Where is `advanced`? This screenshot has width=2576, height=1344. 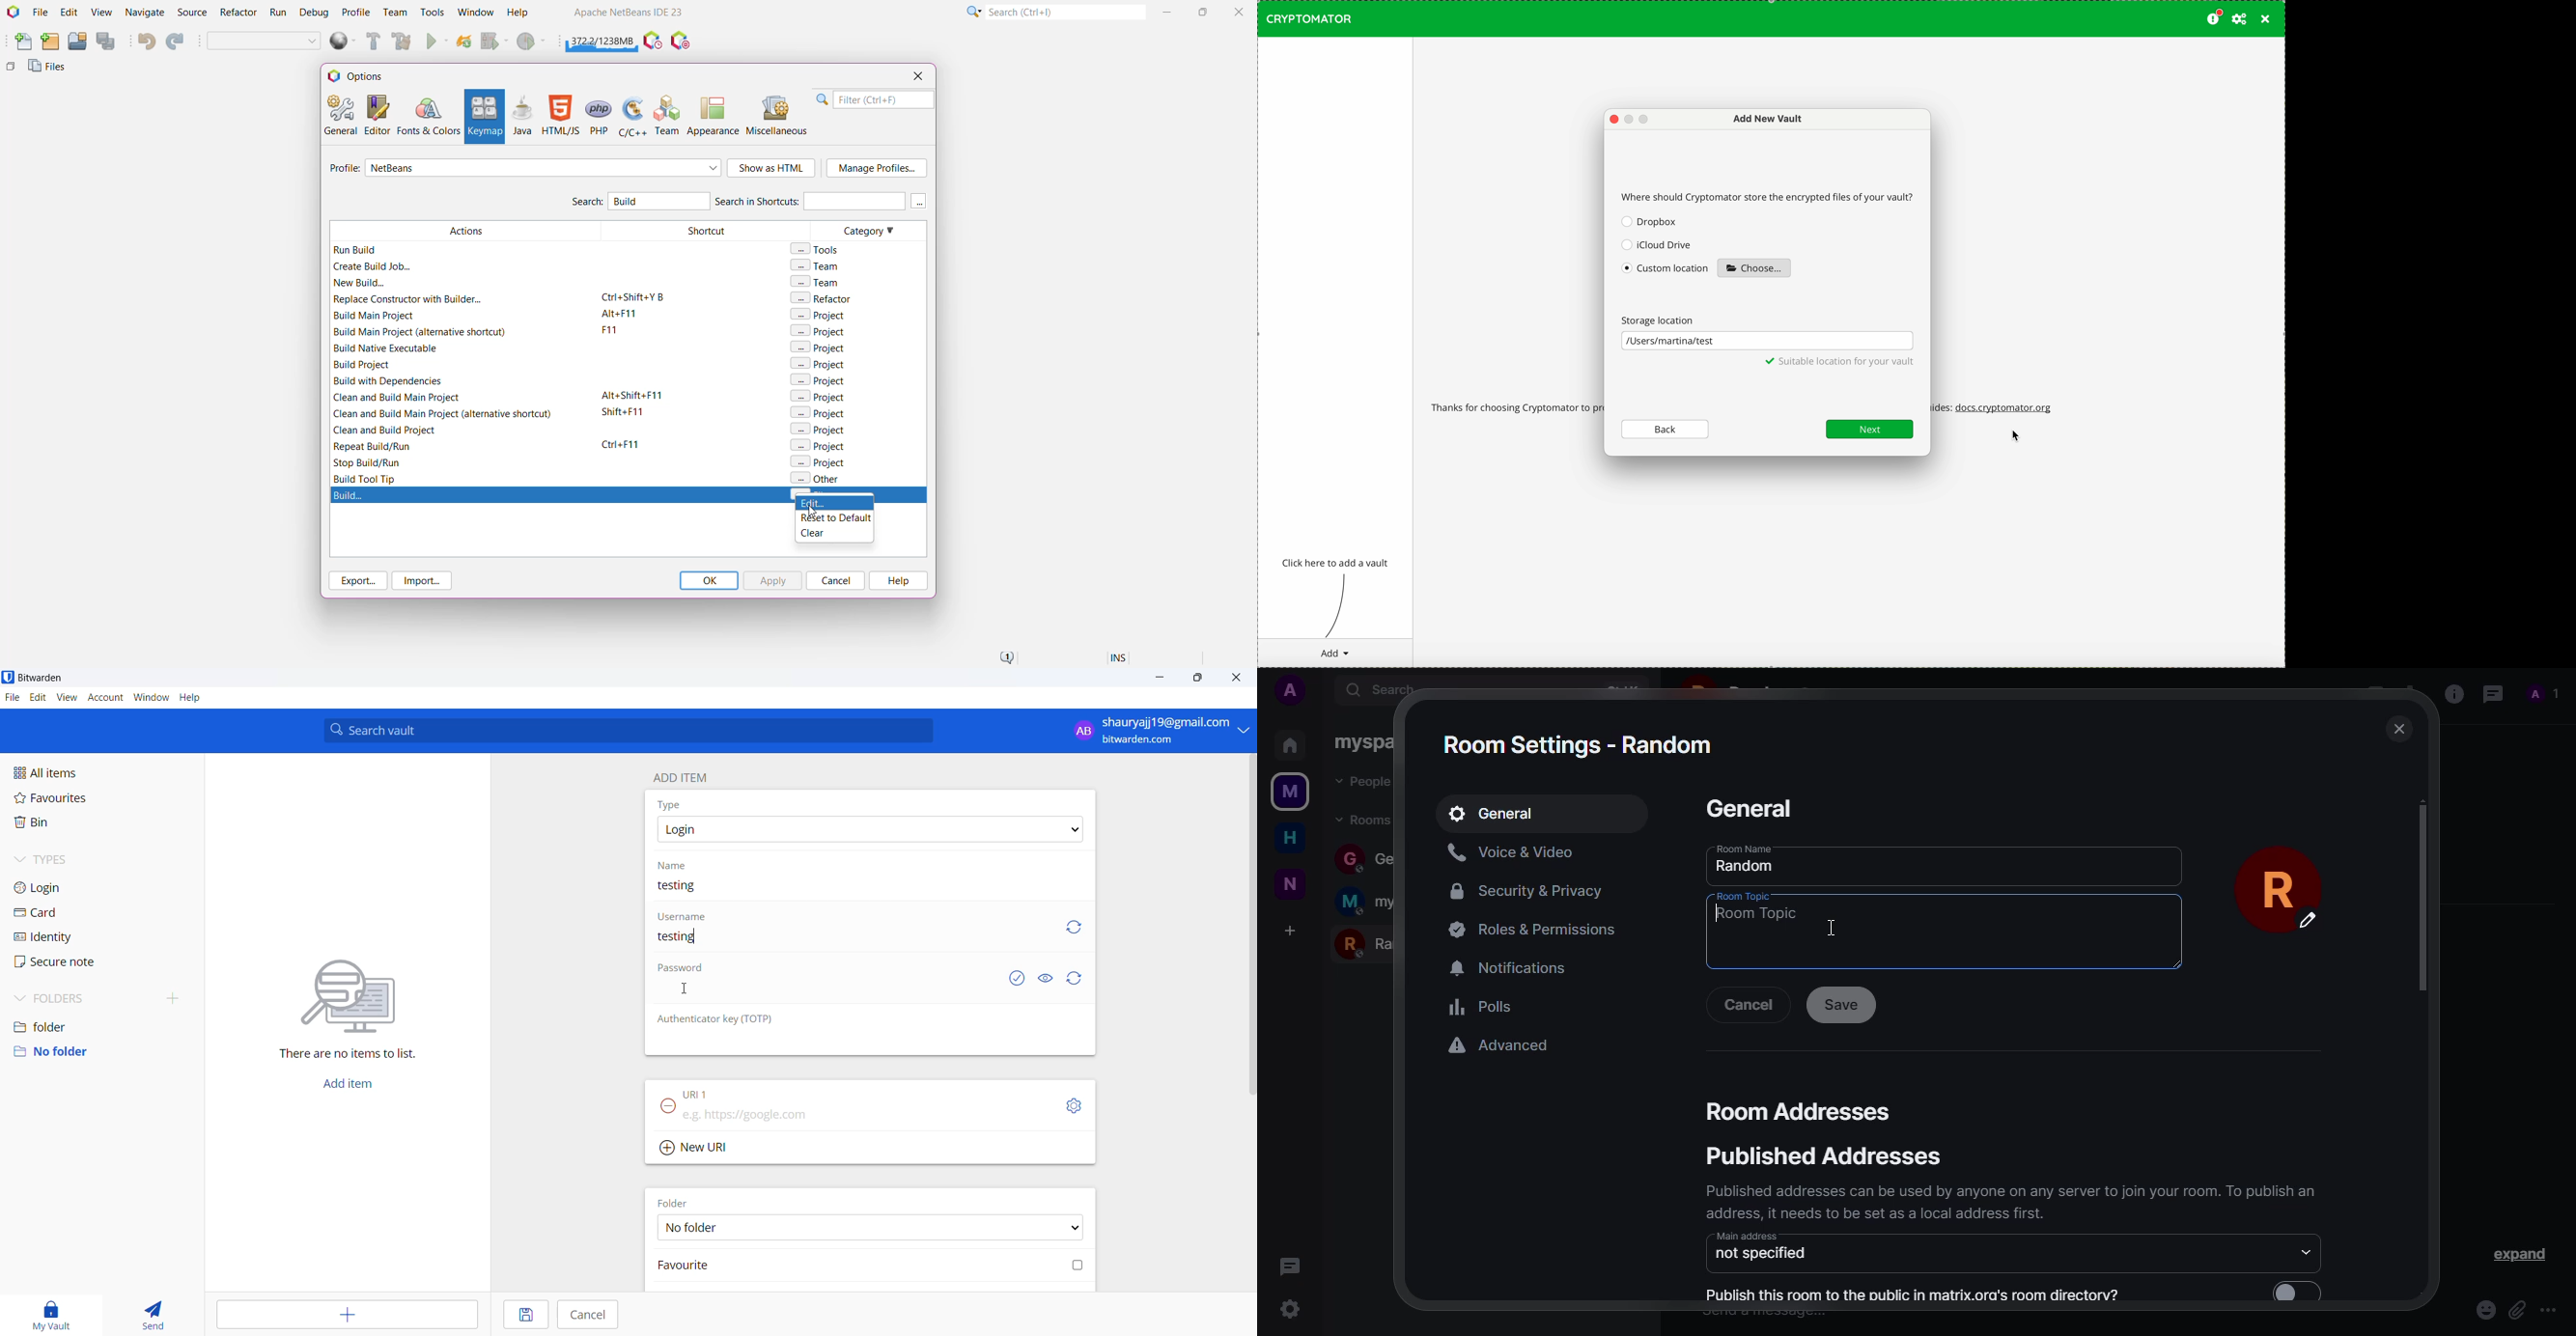 advanced is located at coordinates (1503, 1045).